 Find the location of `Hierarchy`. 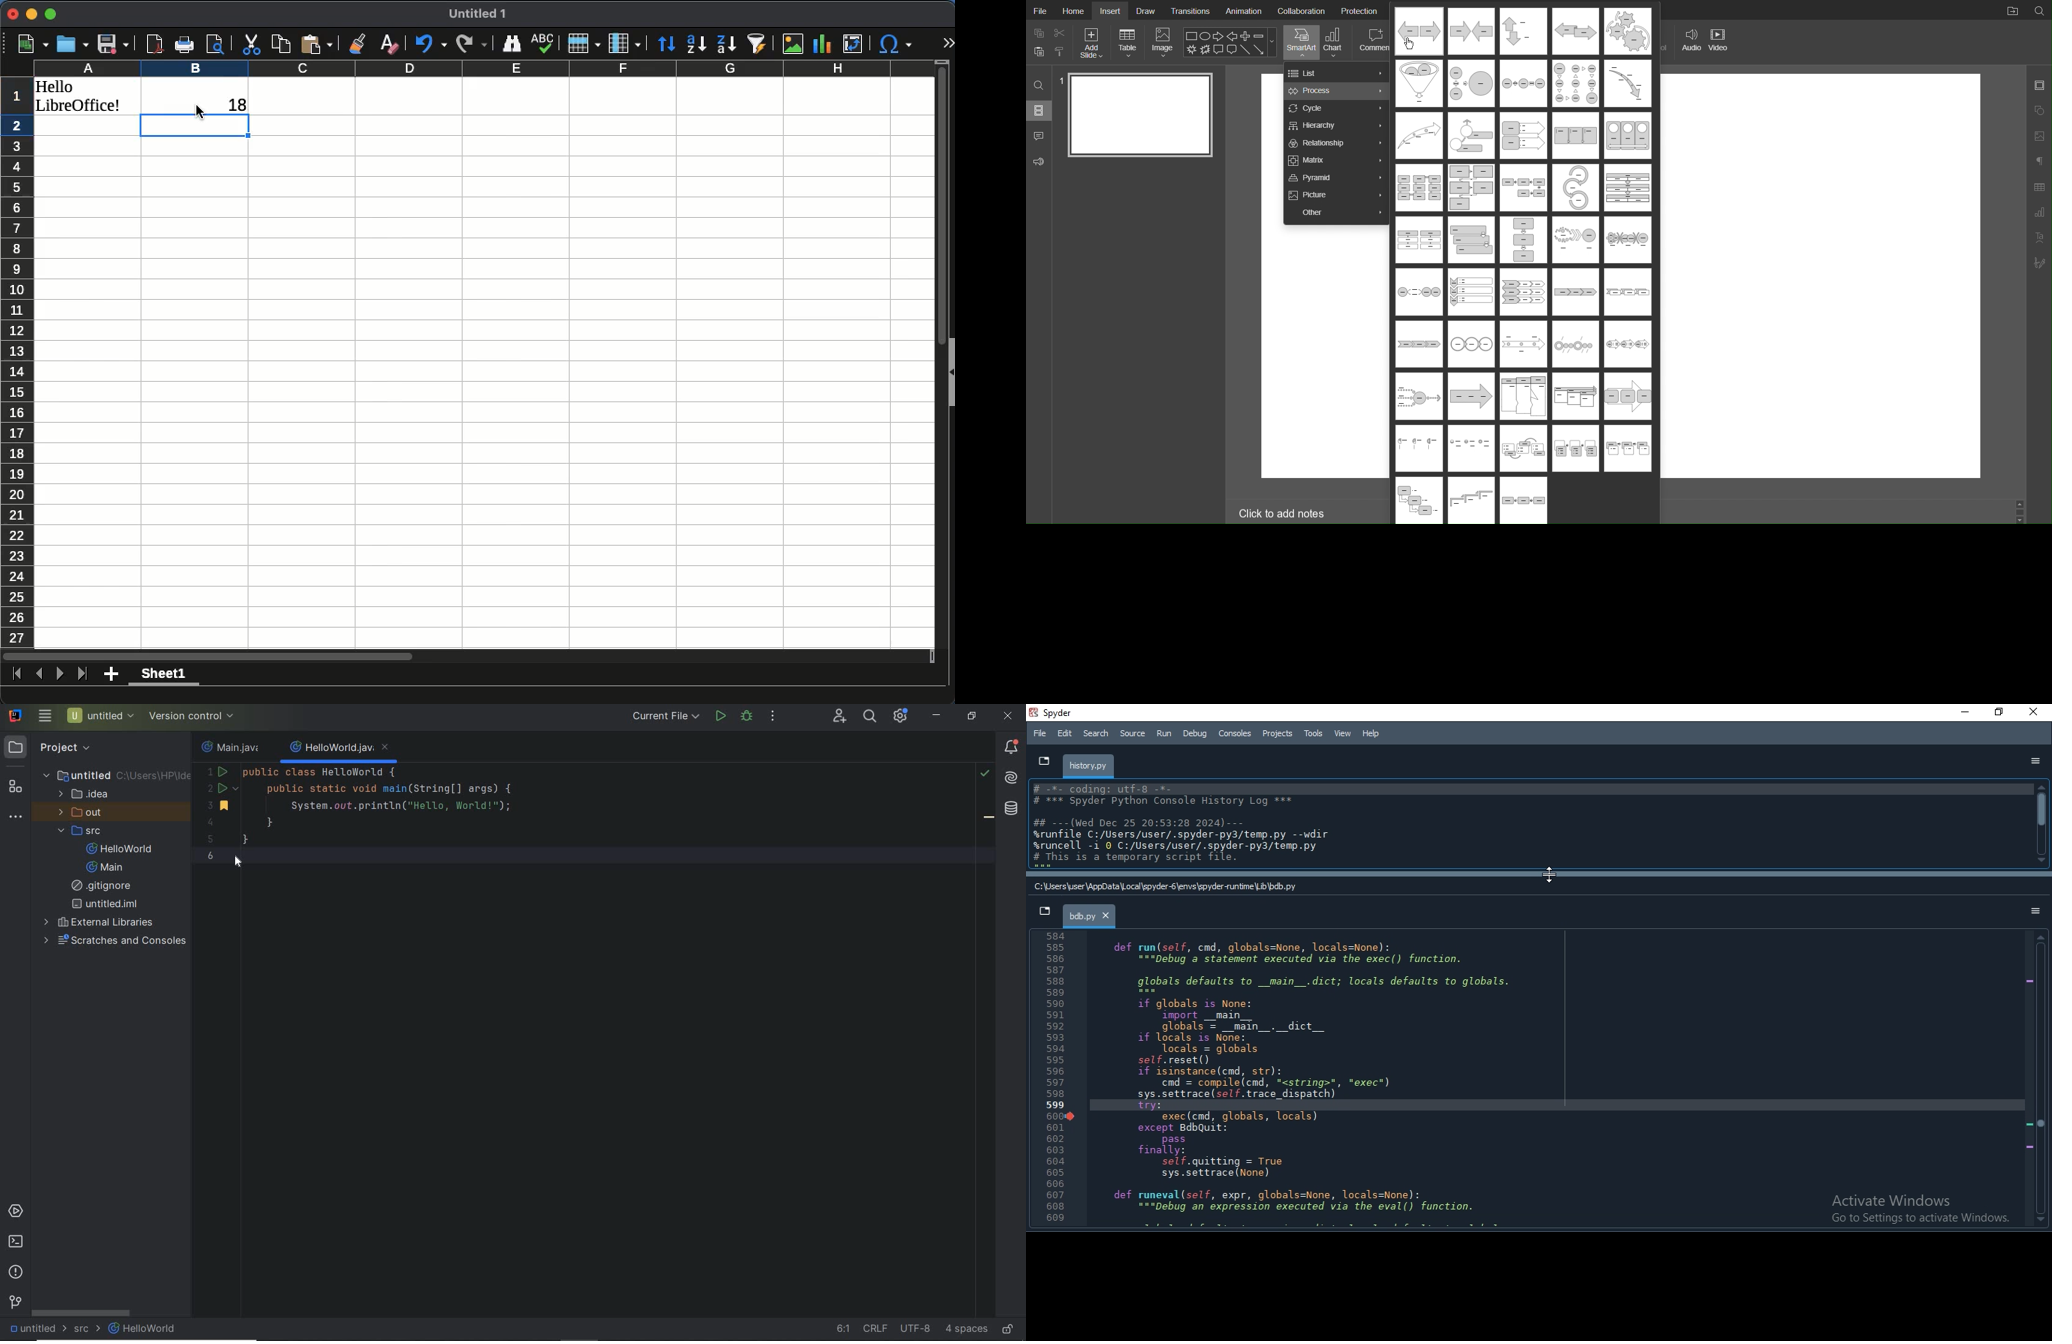

Hierarchy is located at coordinates (1336, 126).